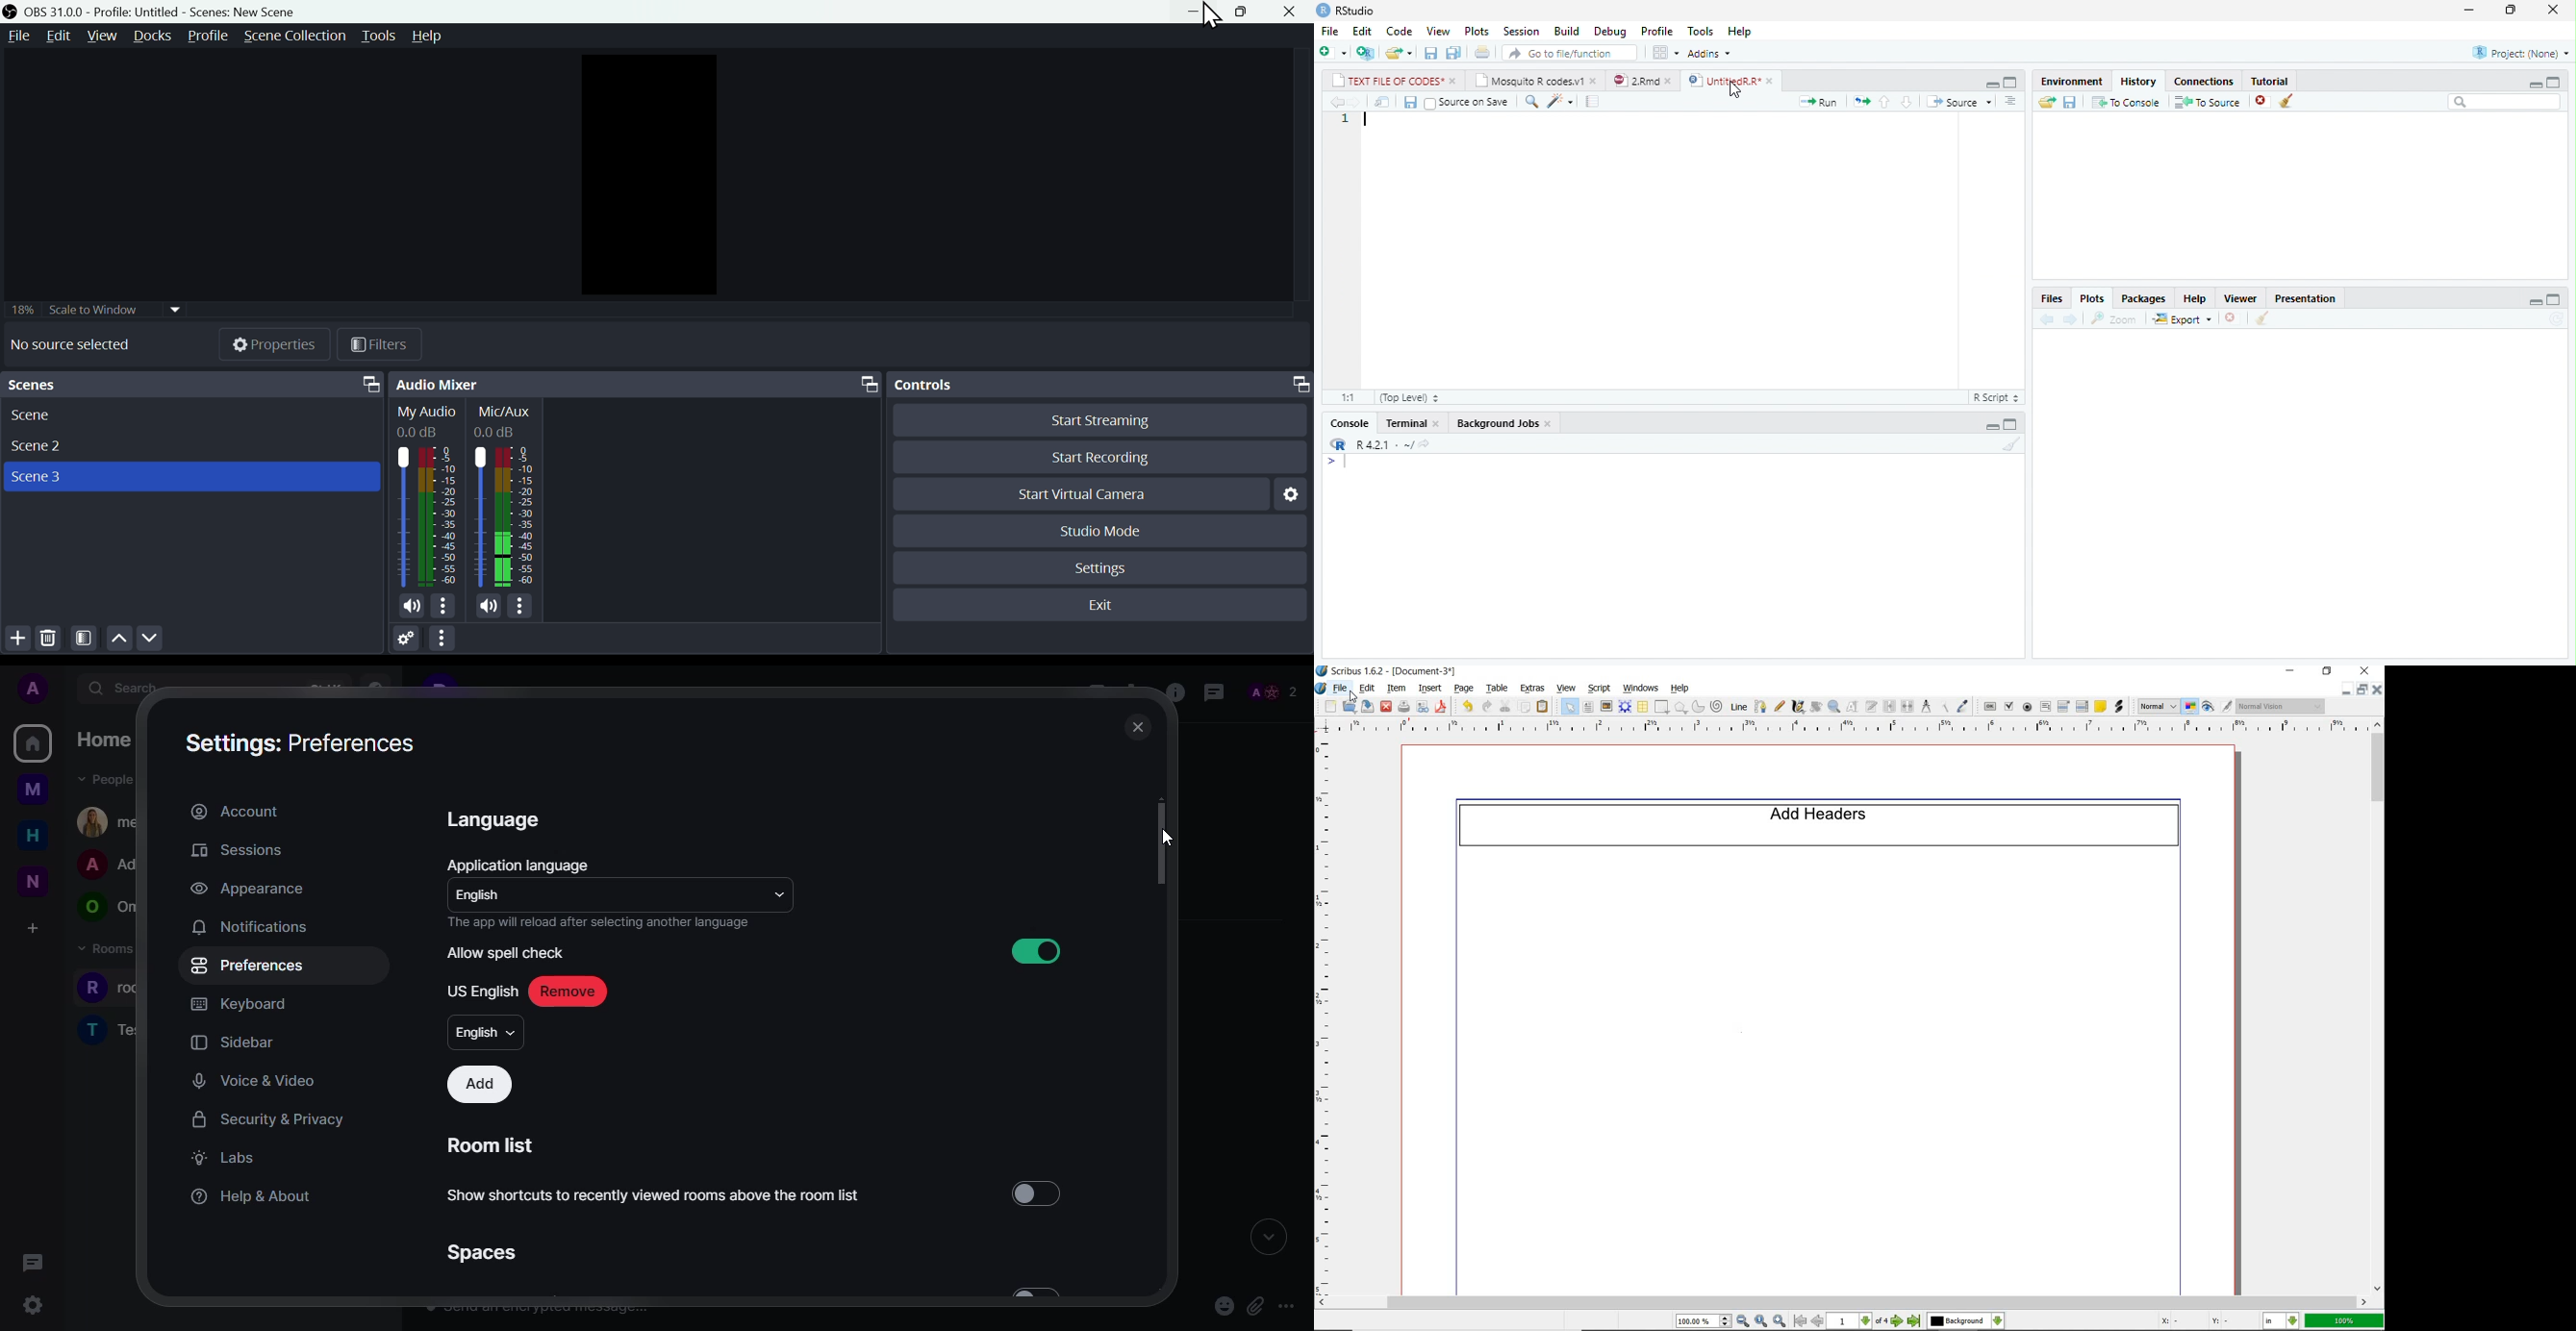  What do you see at coordinates (1561, 102) in the screenshot?
I see `code tools` at bounding box center [1561, 102].